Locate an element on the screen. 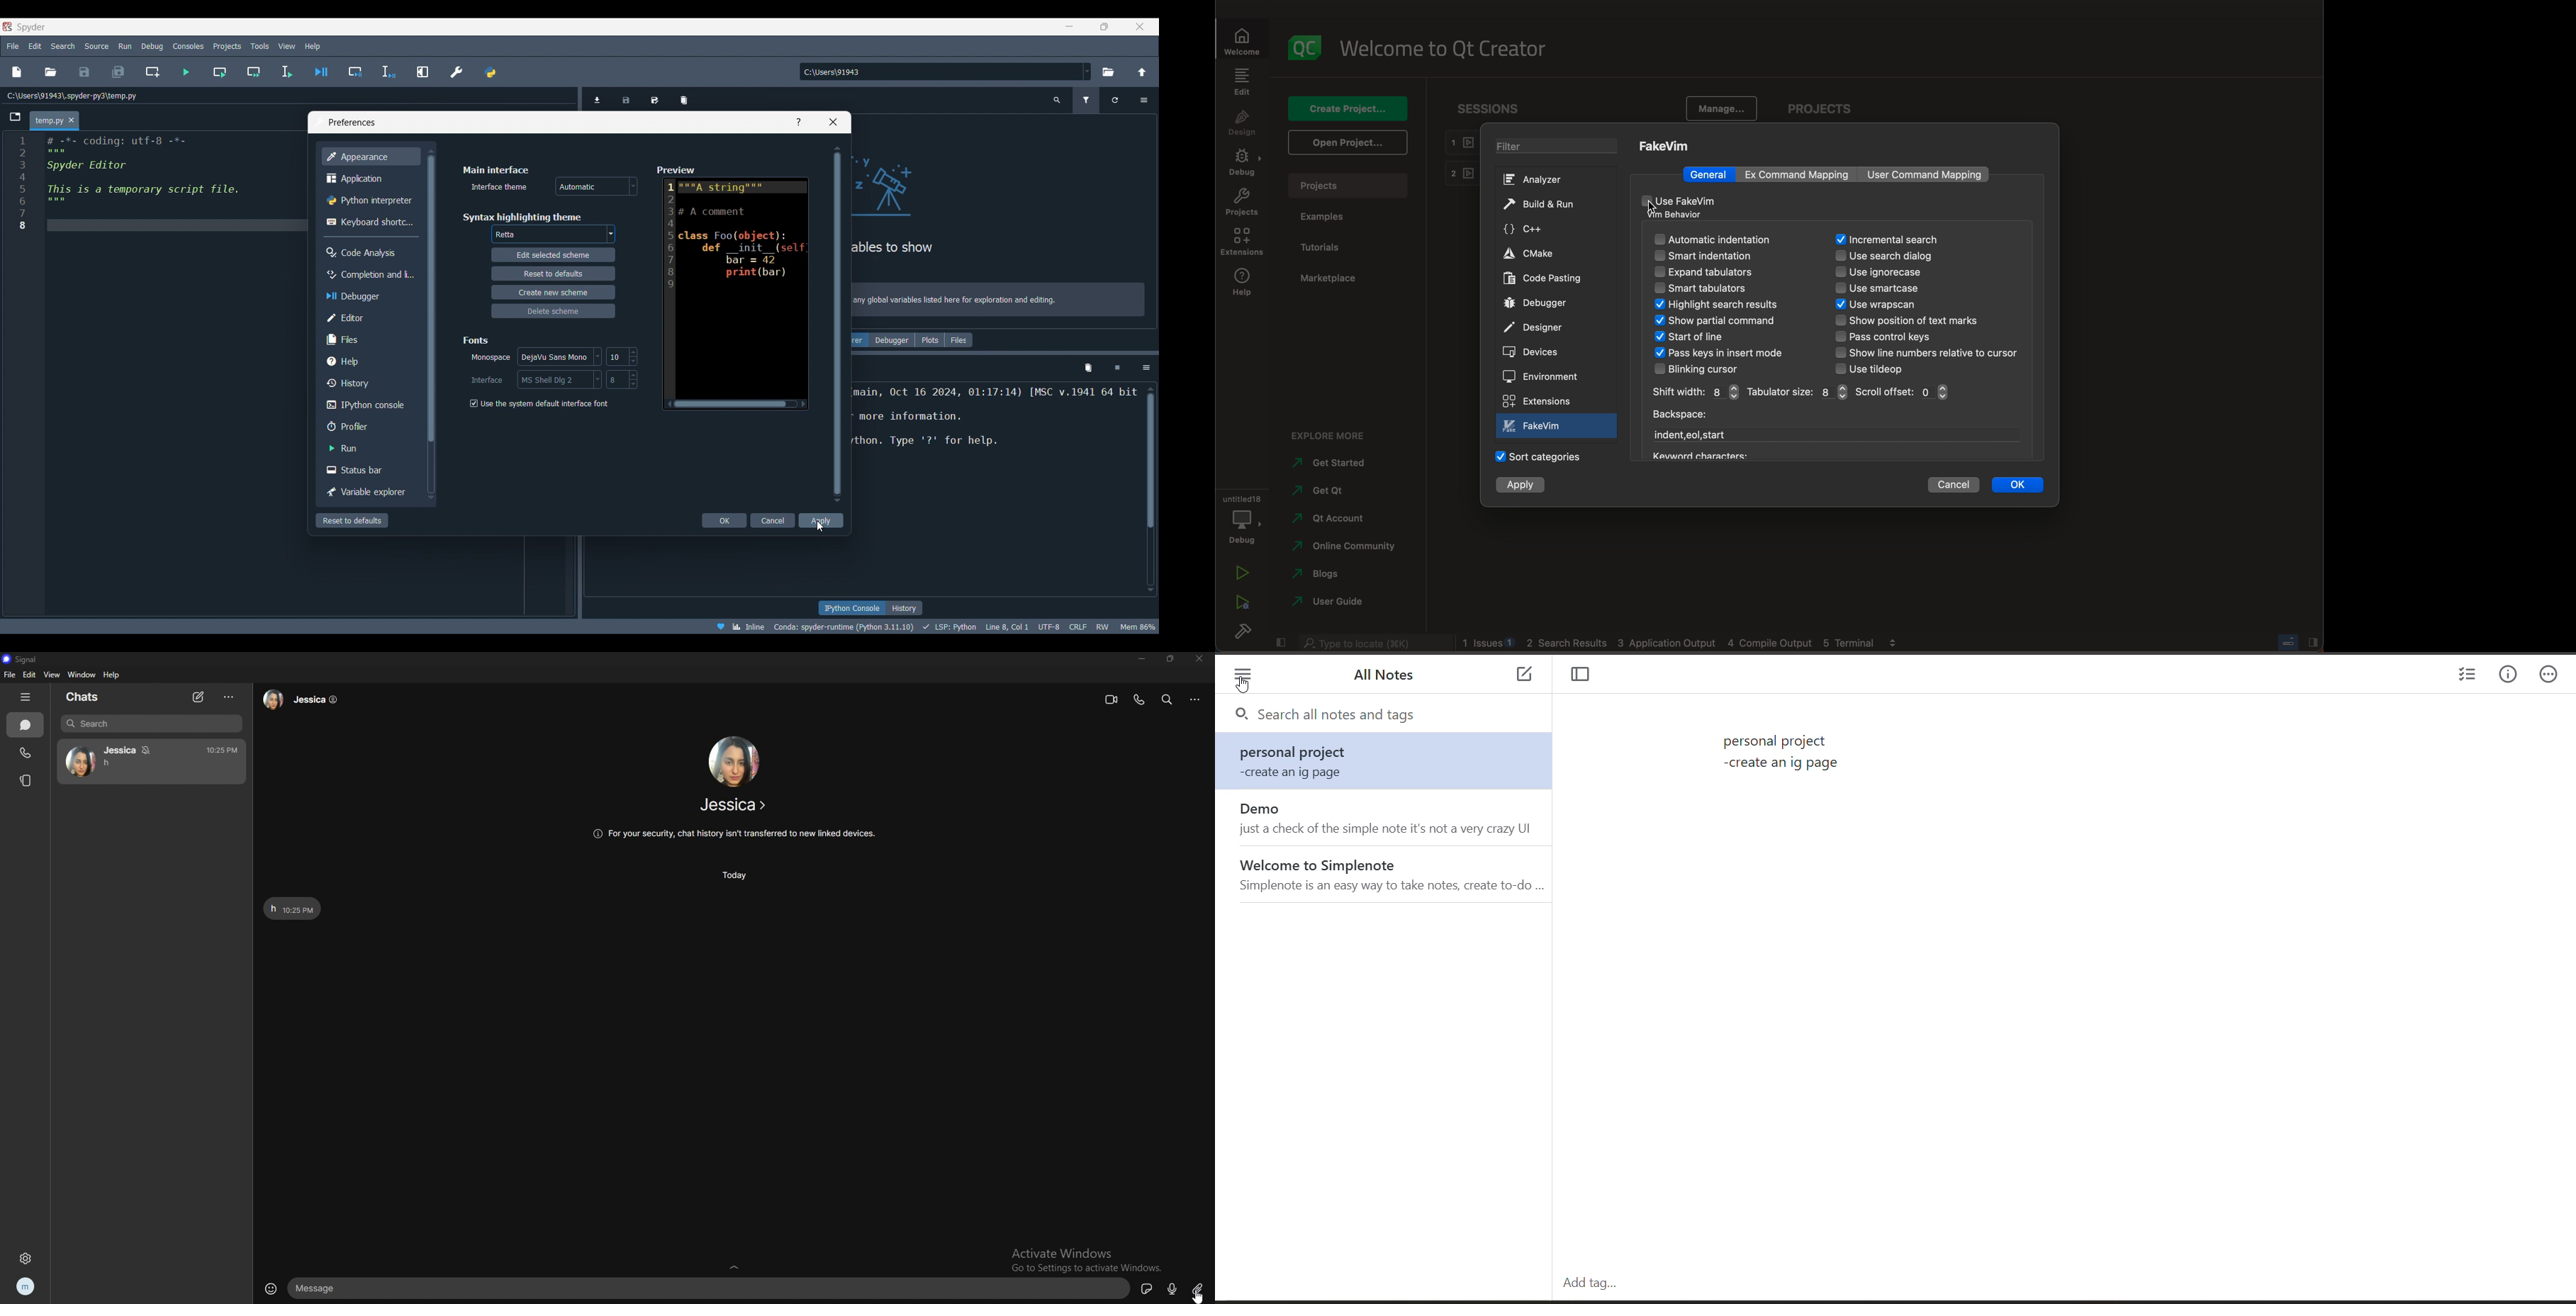 Image resolution: width=2576 pixels, height=1316 pixels. info is located at coordinates (1000, 301).